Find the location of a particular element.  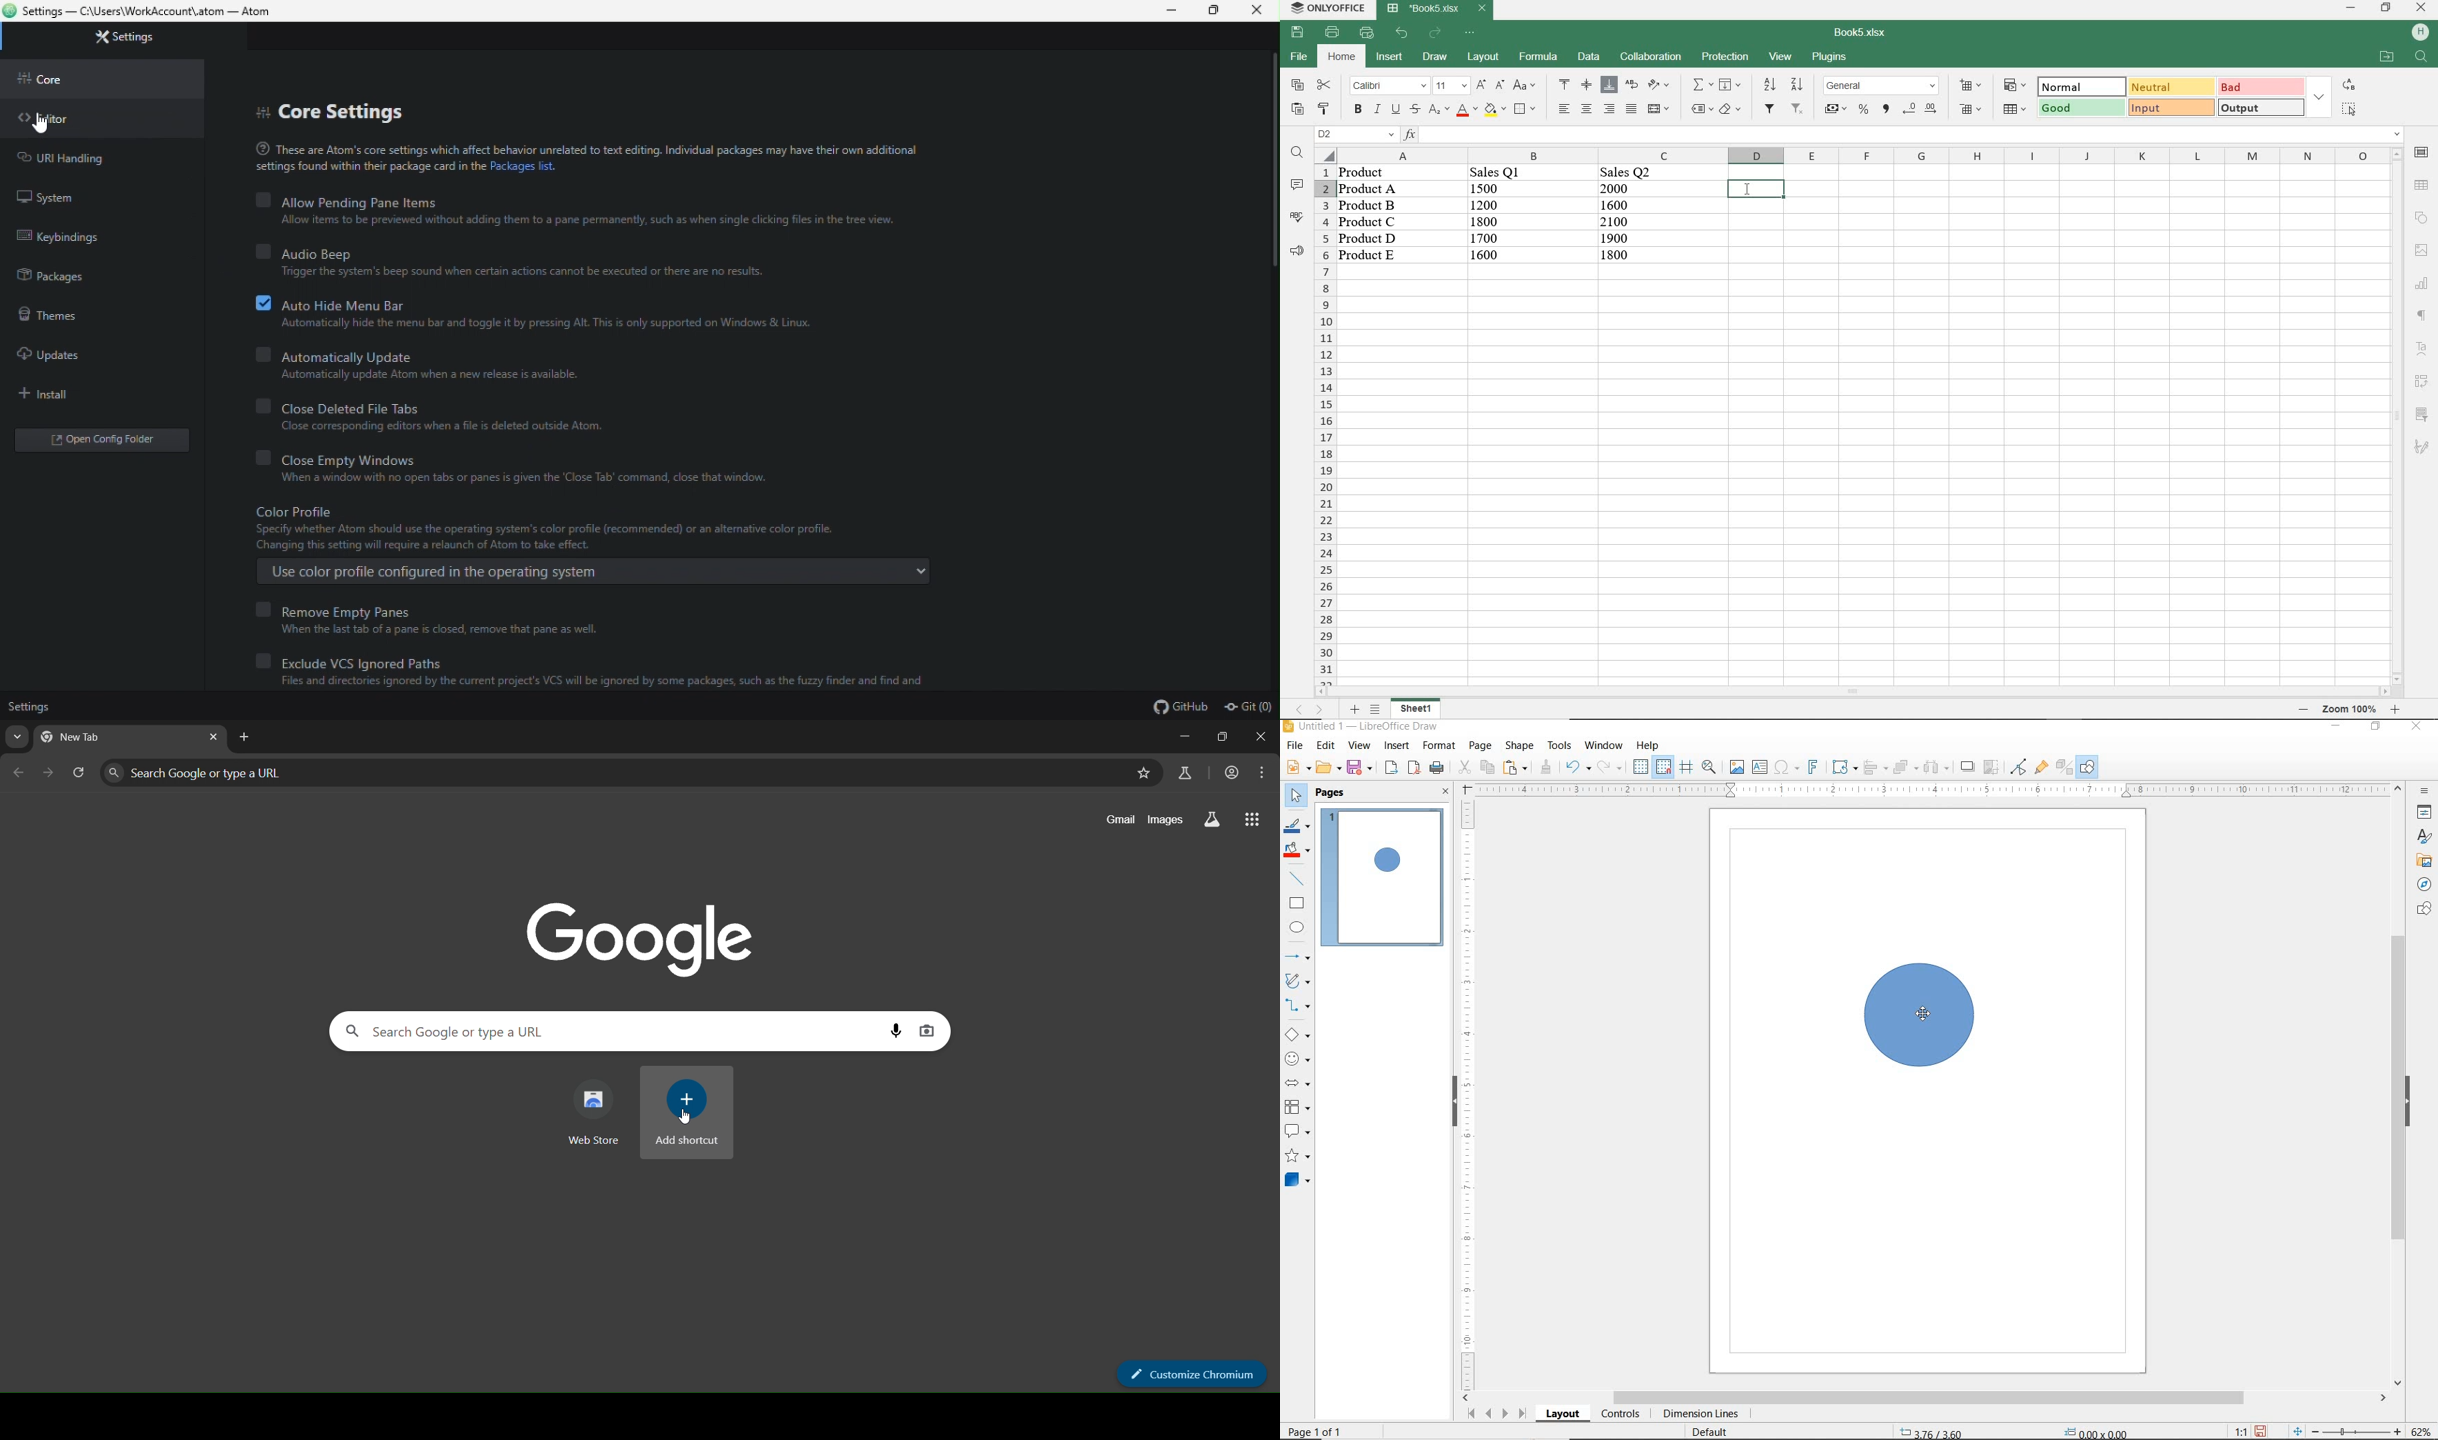

quick print is located at coordinates (1368, 32).